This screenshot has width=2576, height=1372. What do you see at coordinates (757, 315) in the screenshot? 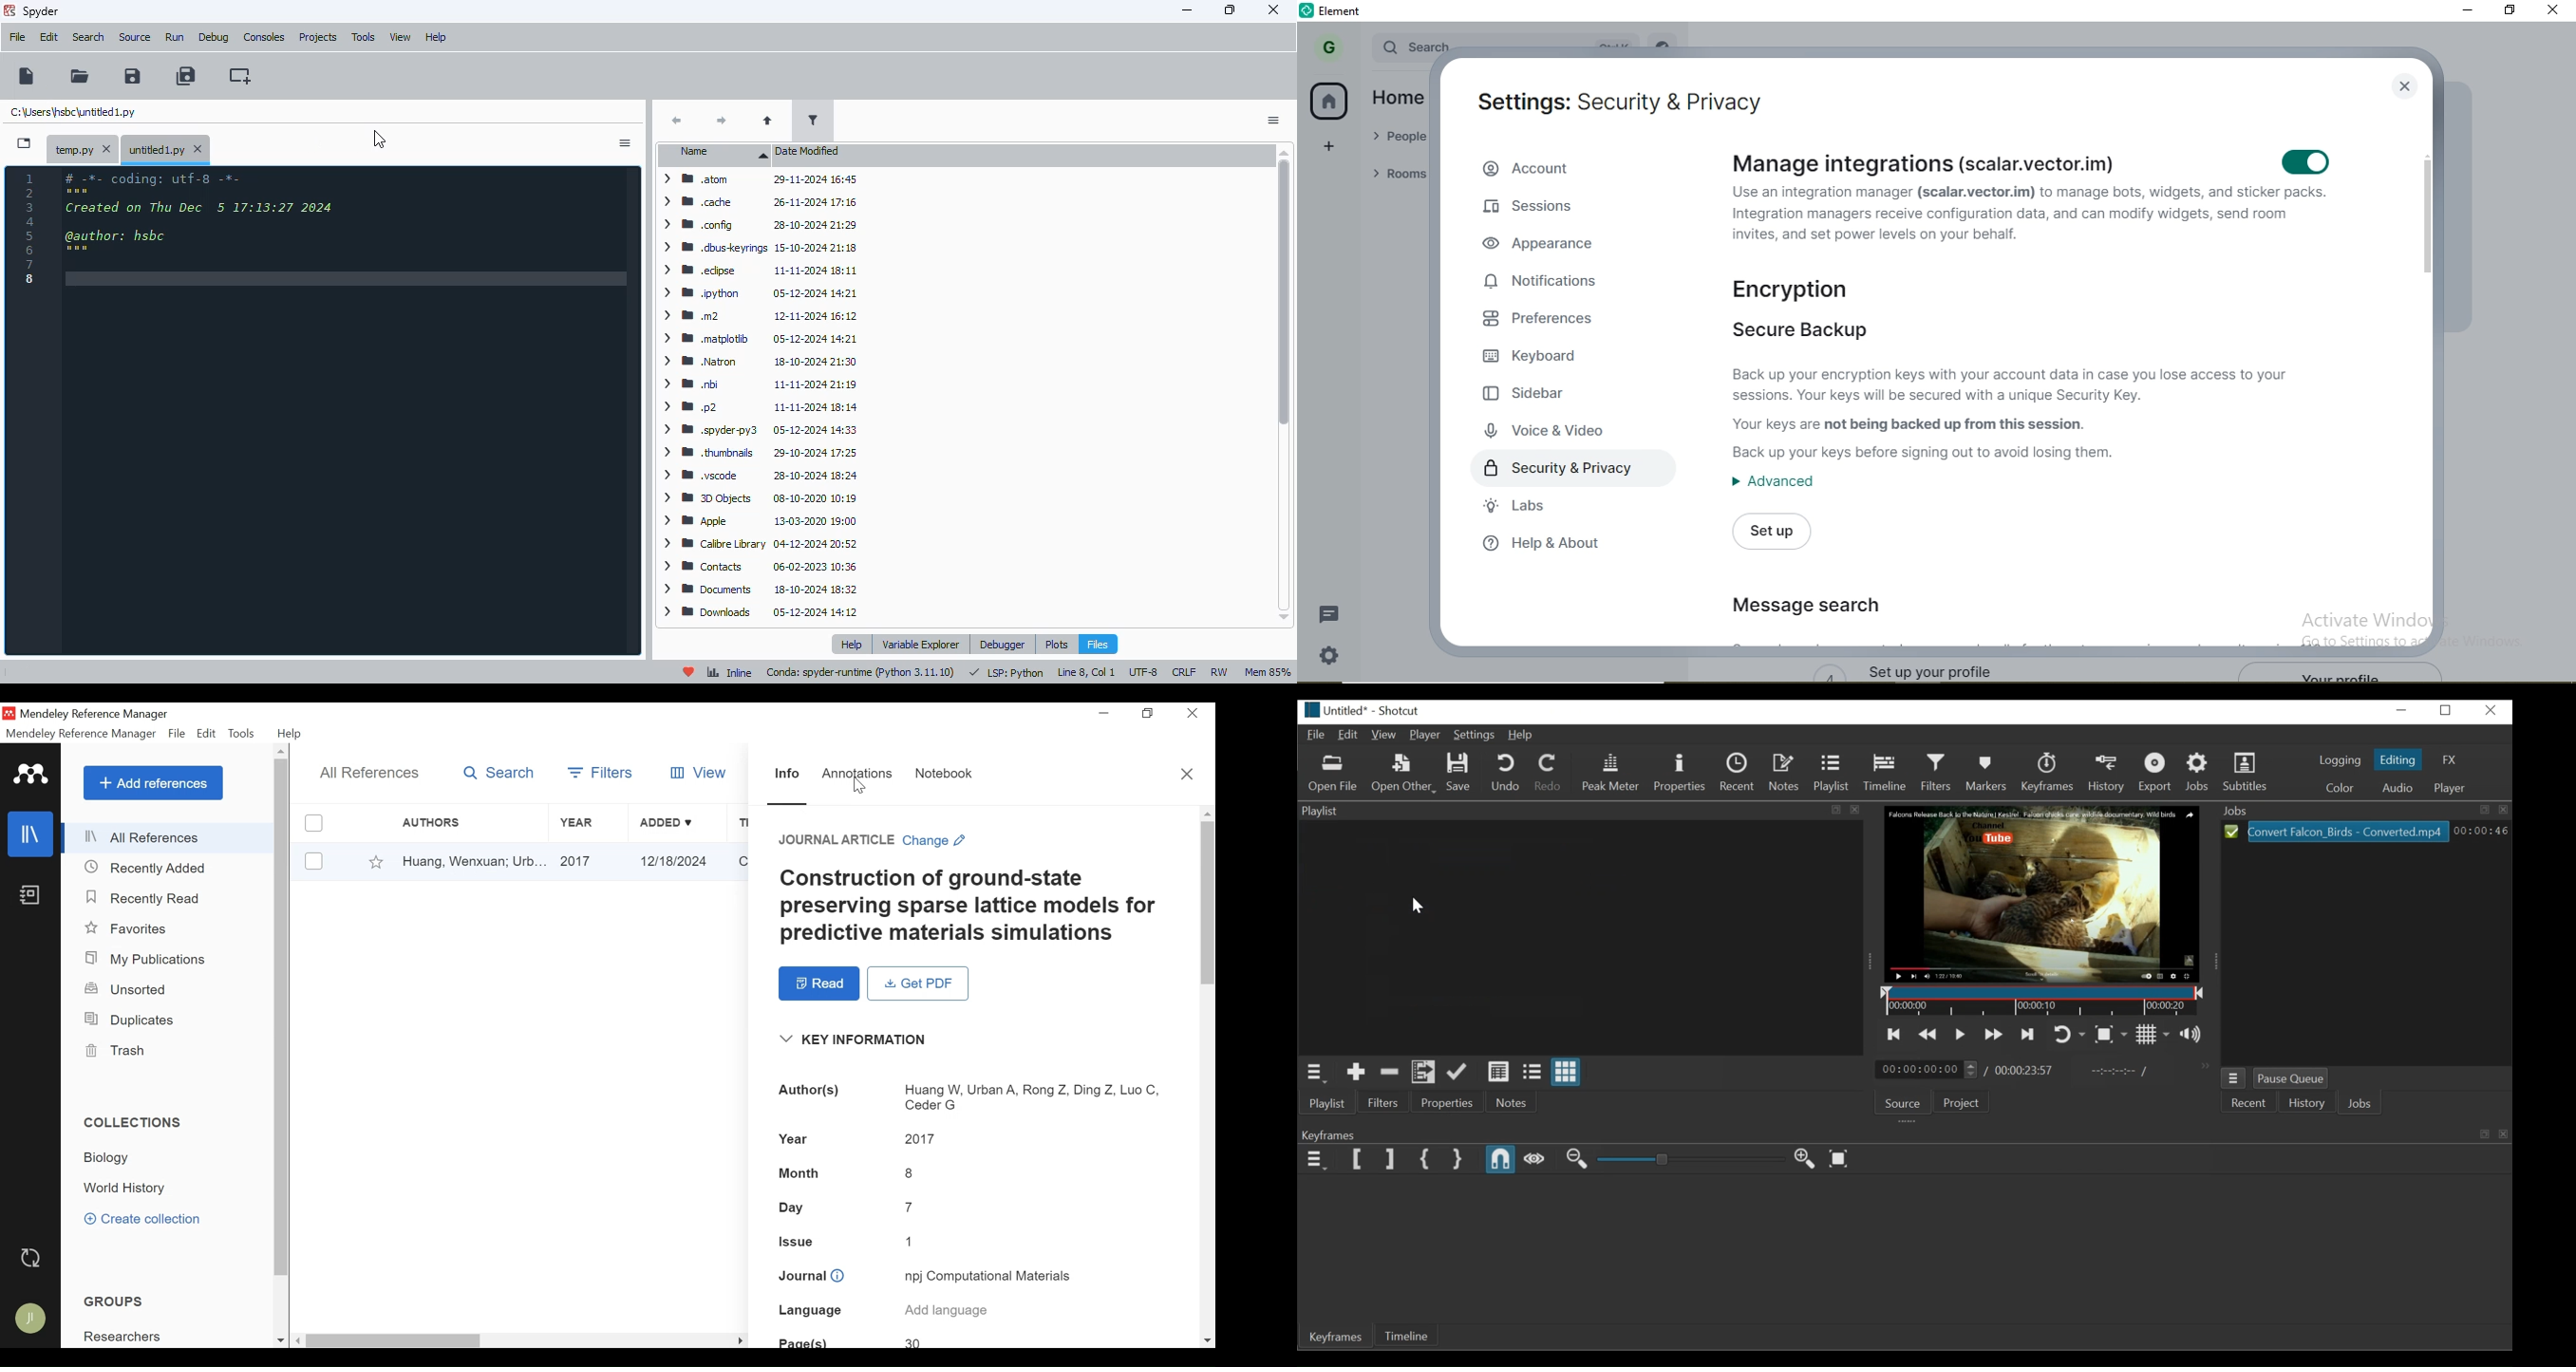
I see `> mom 12-11-2024 16:12` at bounding box center [757, 315].